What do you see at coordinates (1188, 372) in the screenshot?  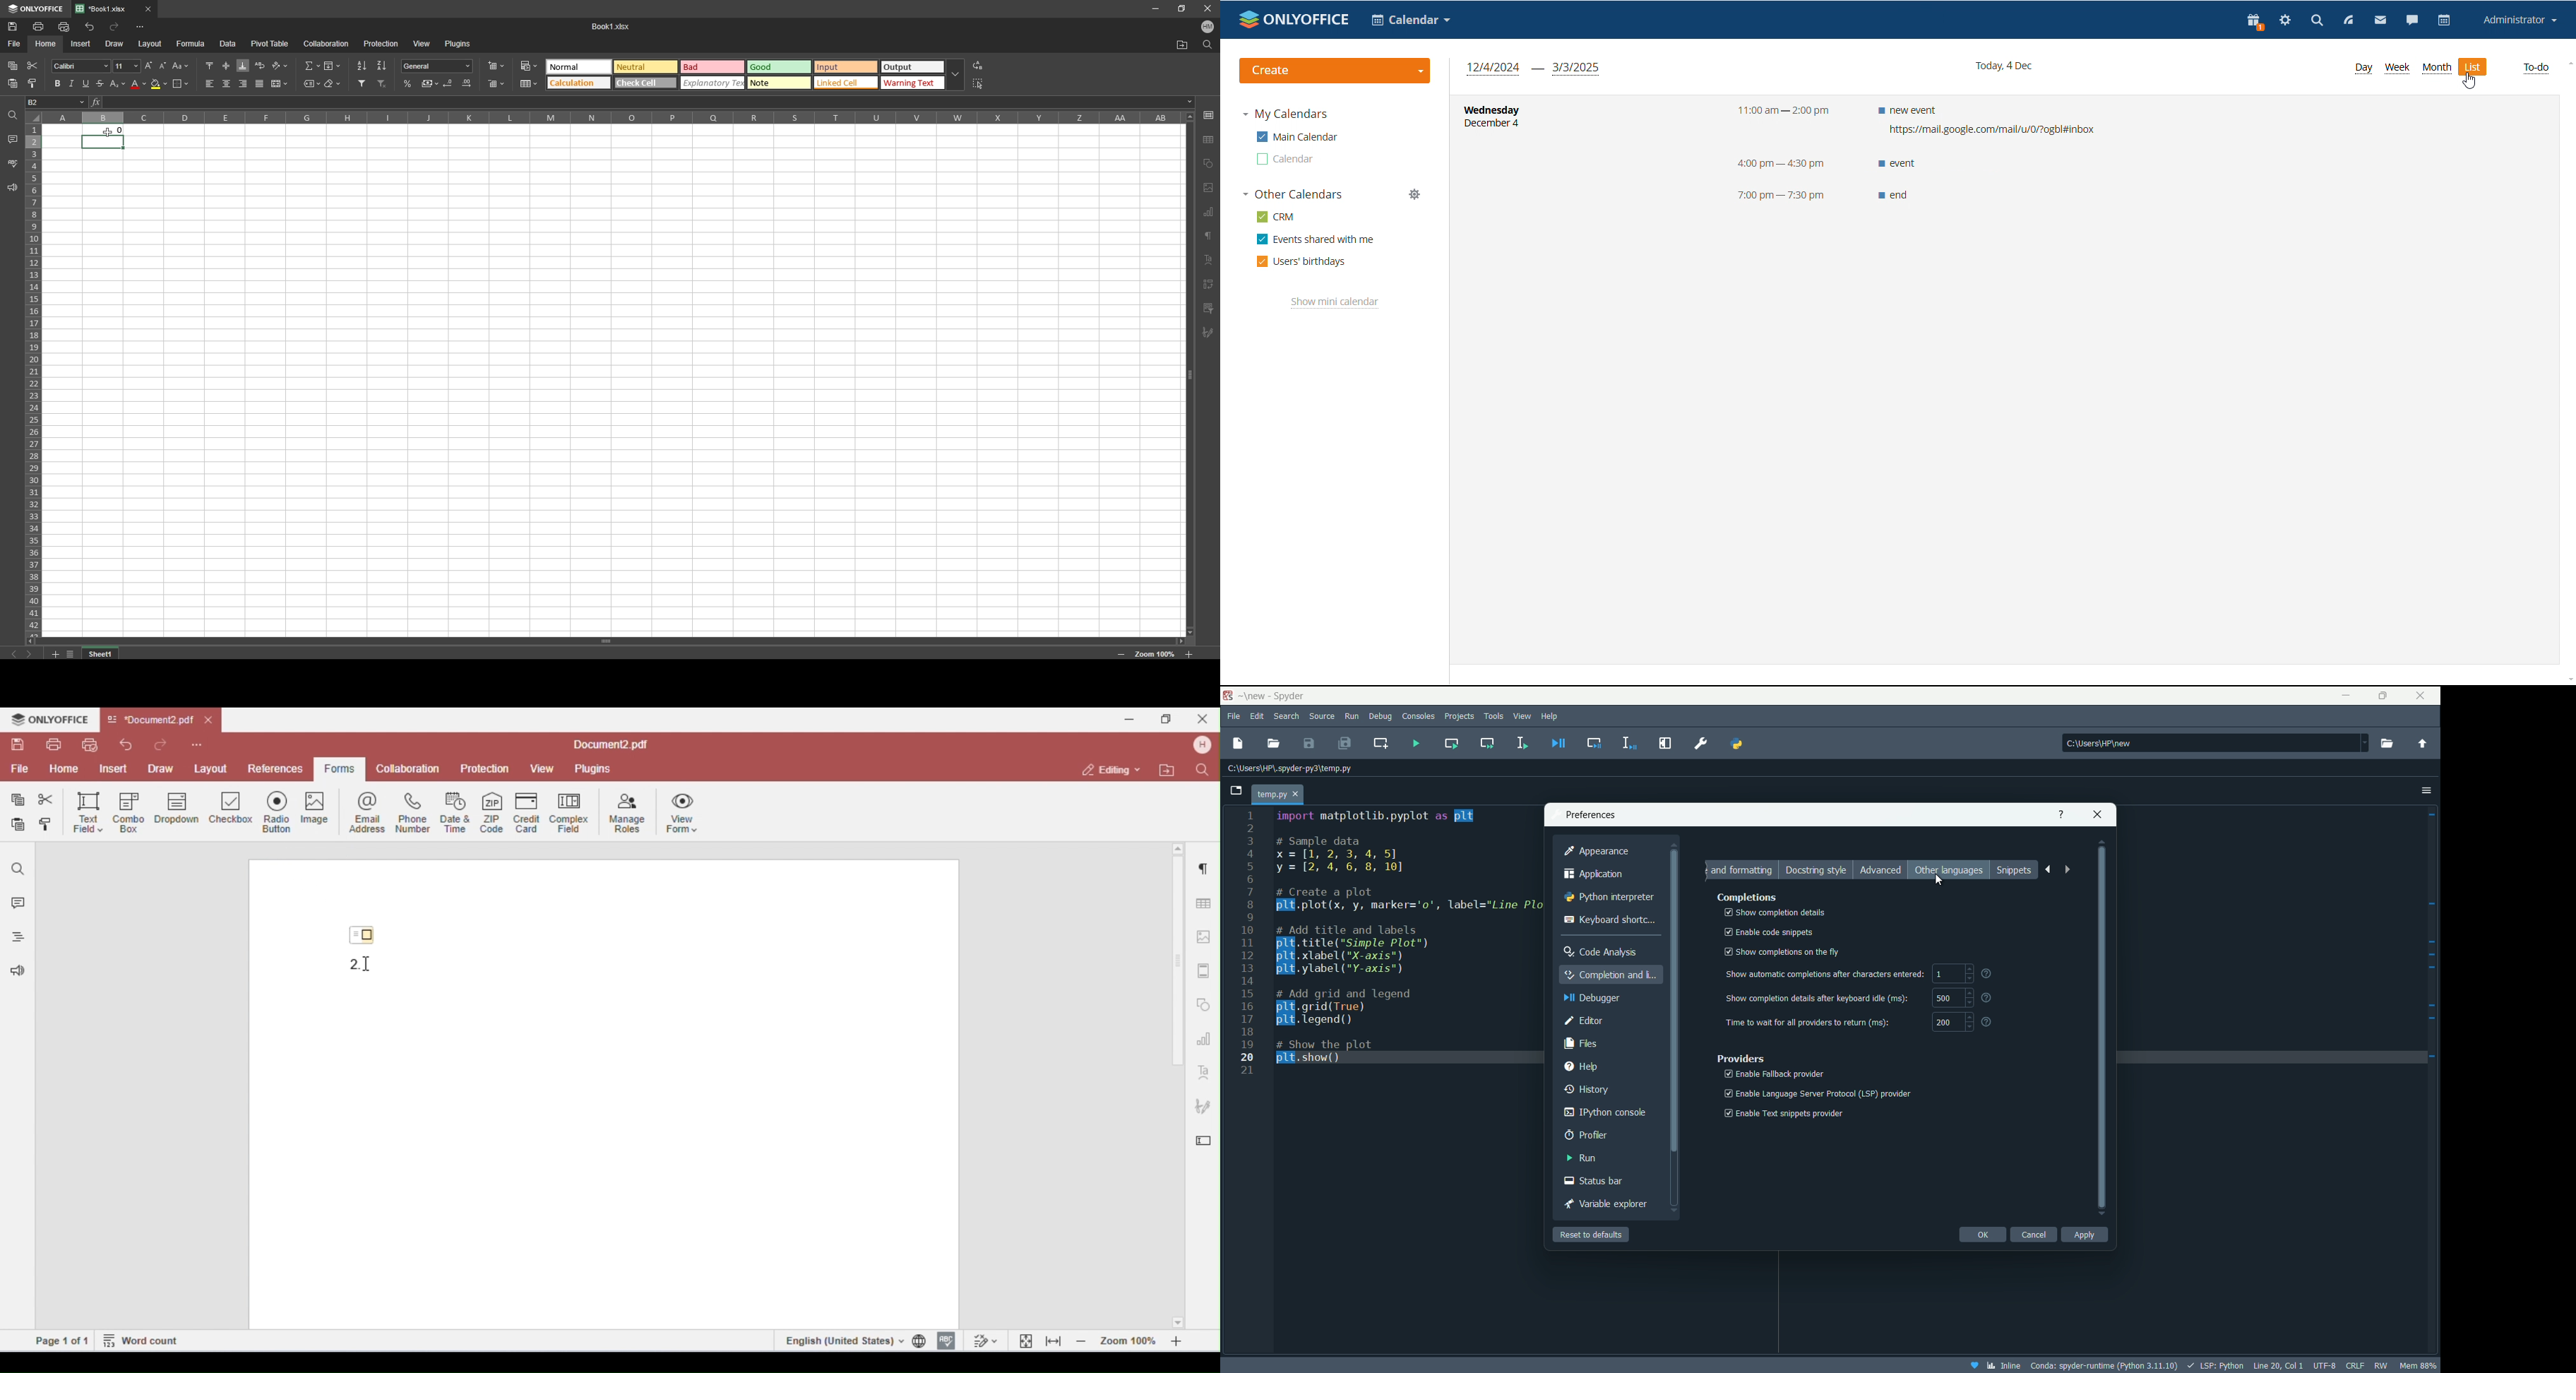 I see `scroll bar` at bounding box center [1188, 372].